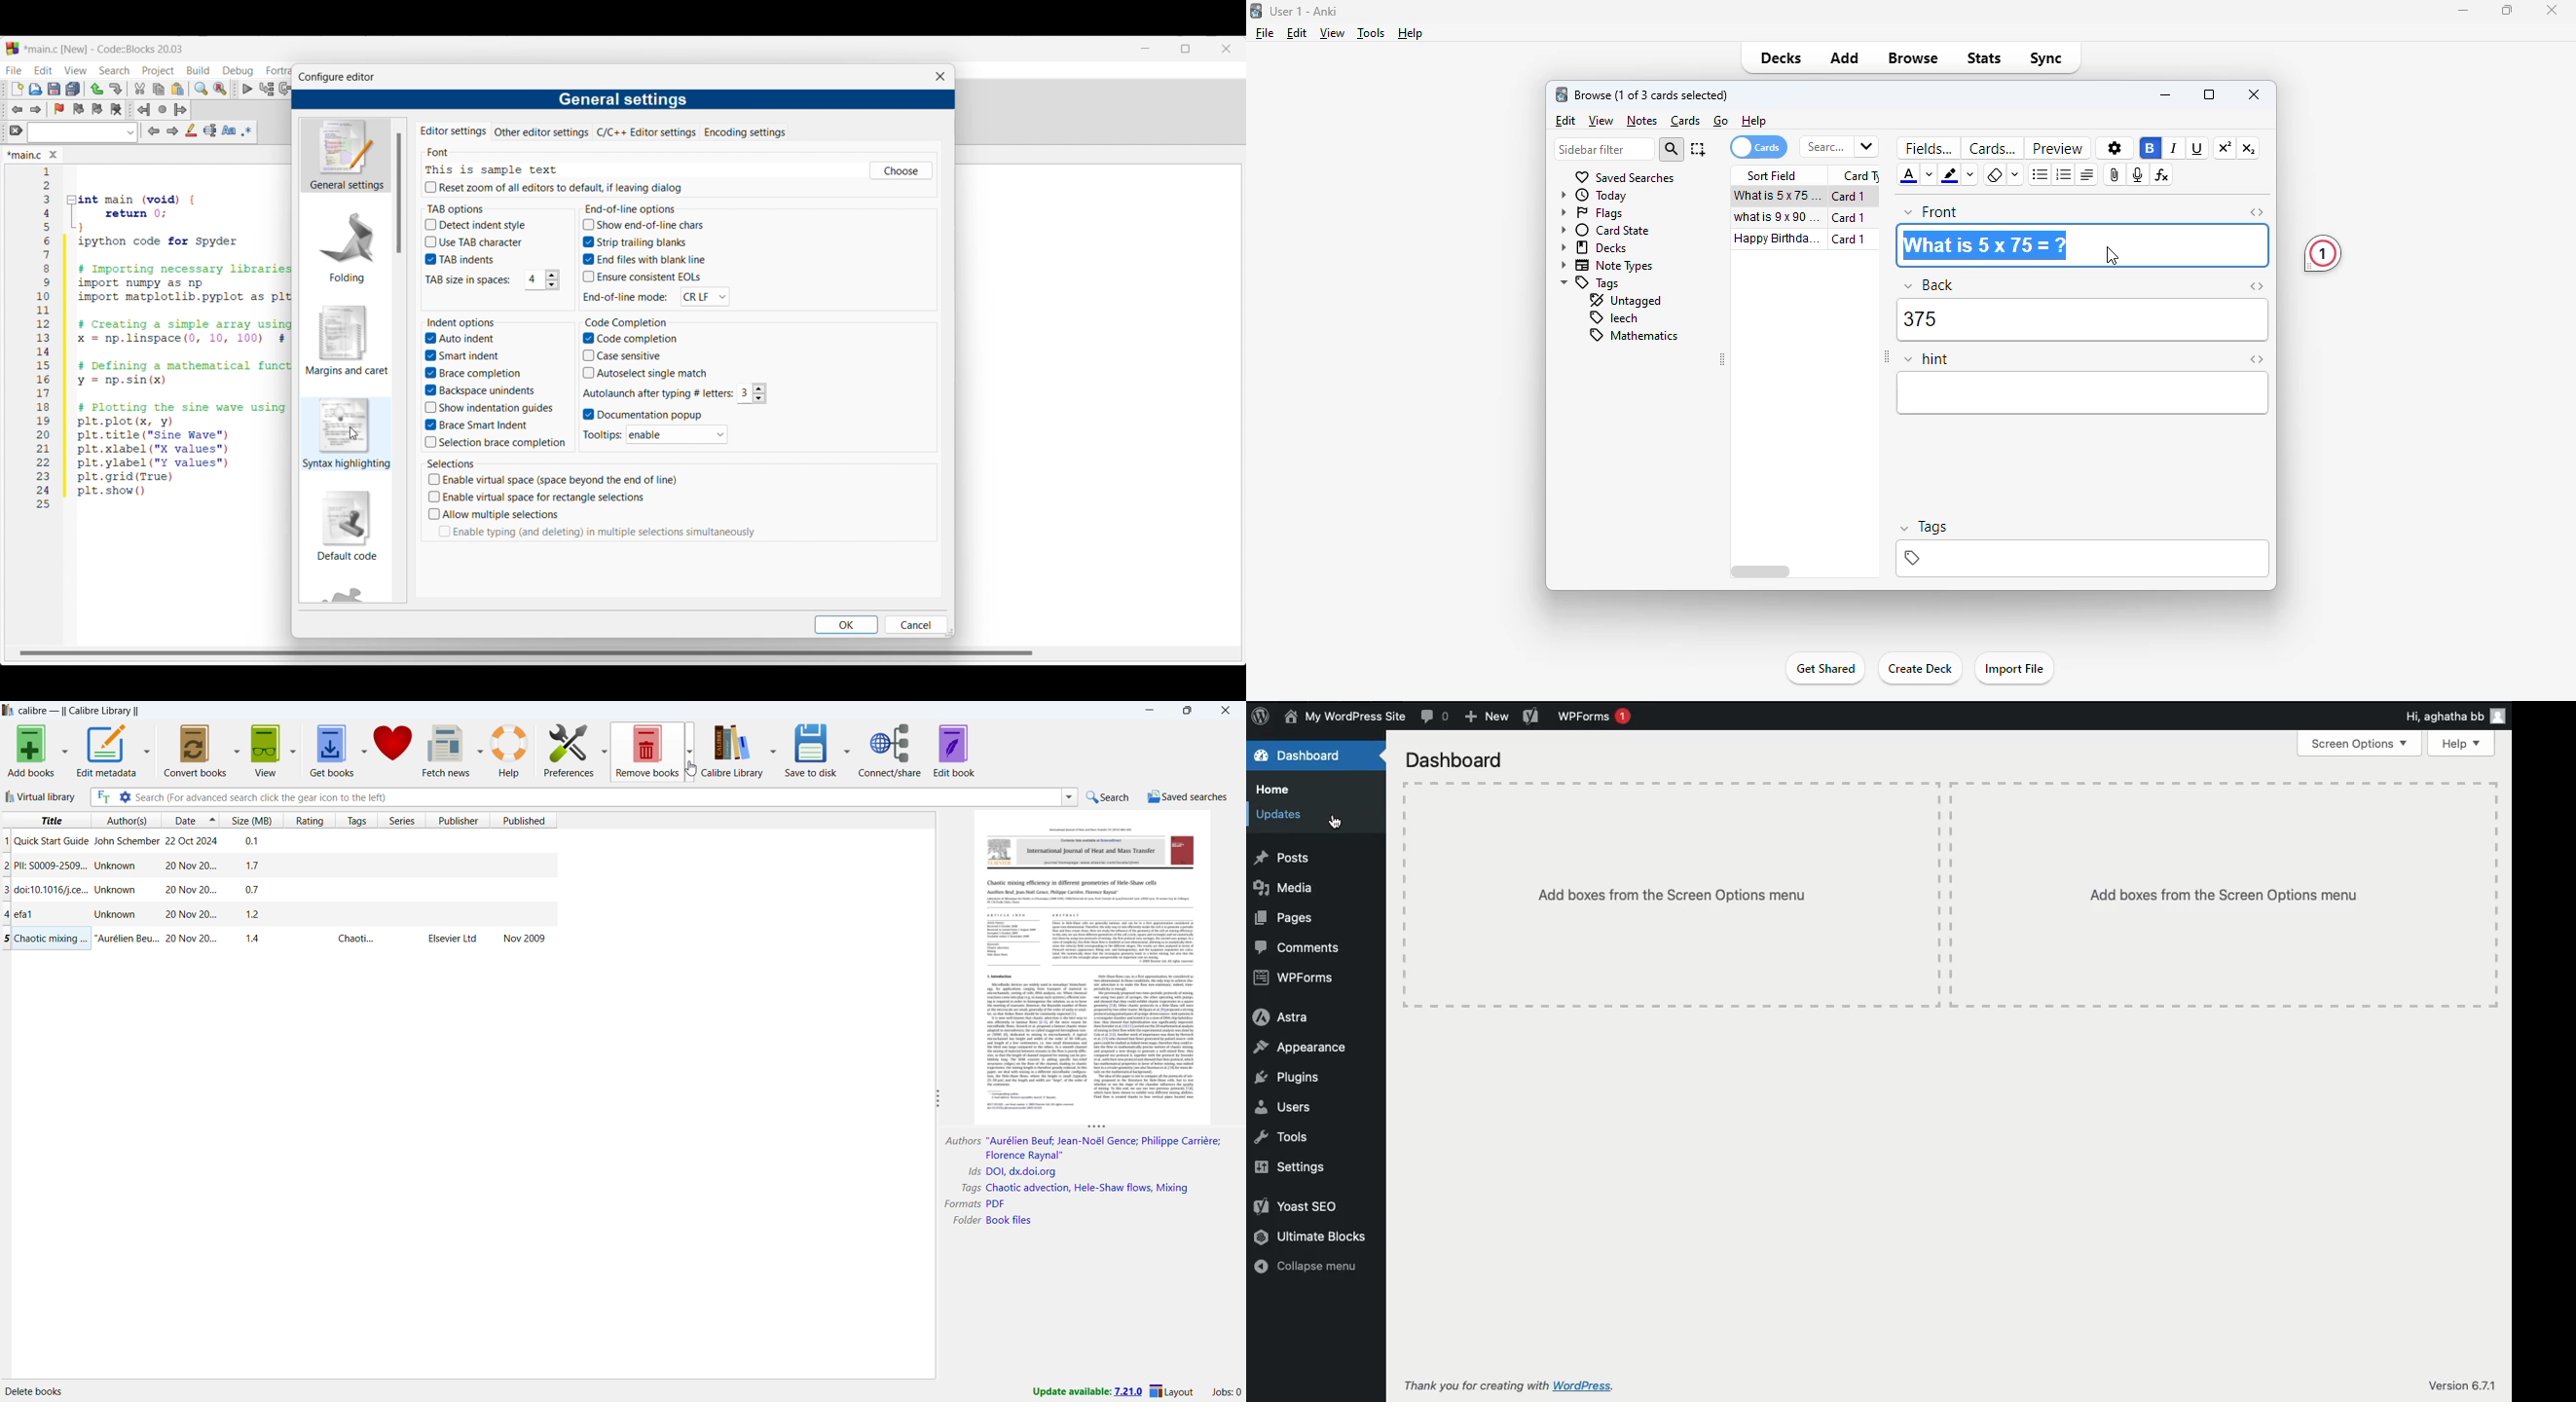 Image resolution: width=2576 pixels, height=1428 pixels. I want to click on Last jump, so click(162, 109).